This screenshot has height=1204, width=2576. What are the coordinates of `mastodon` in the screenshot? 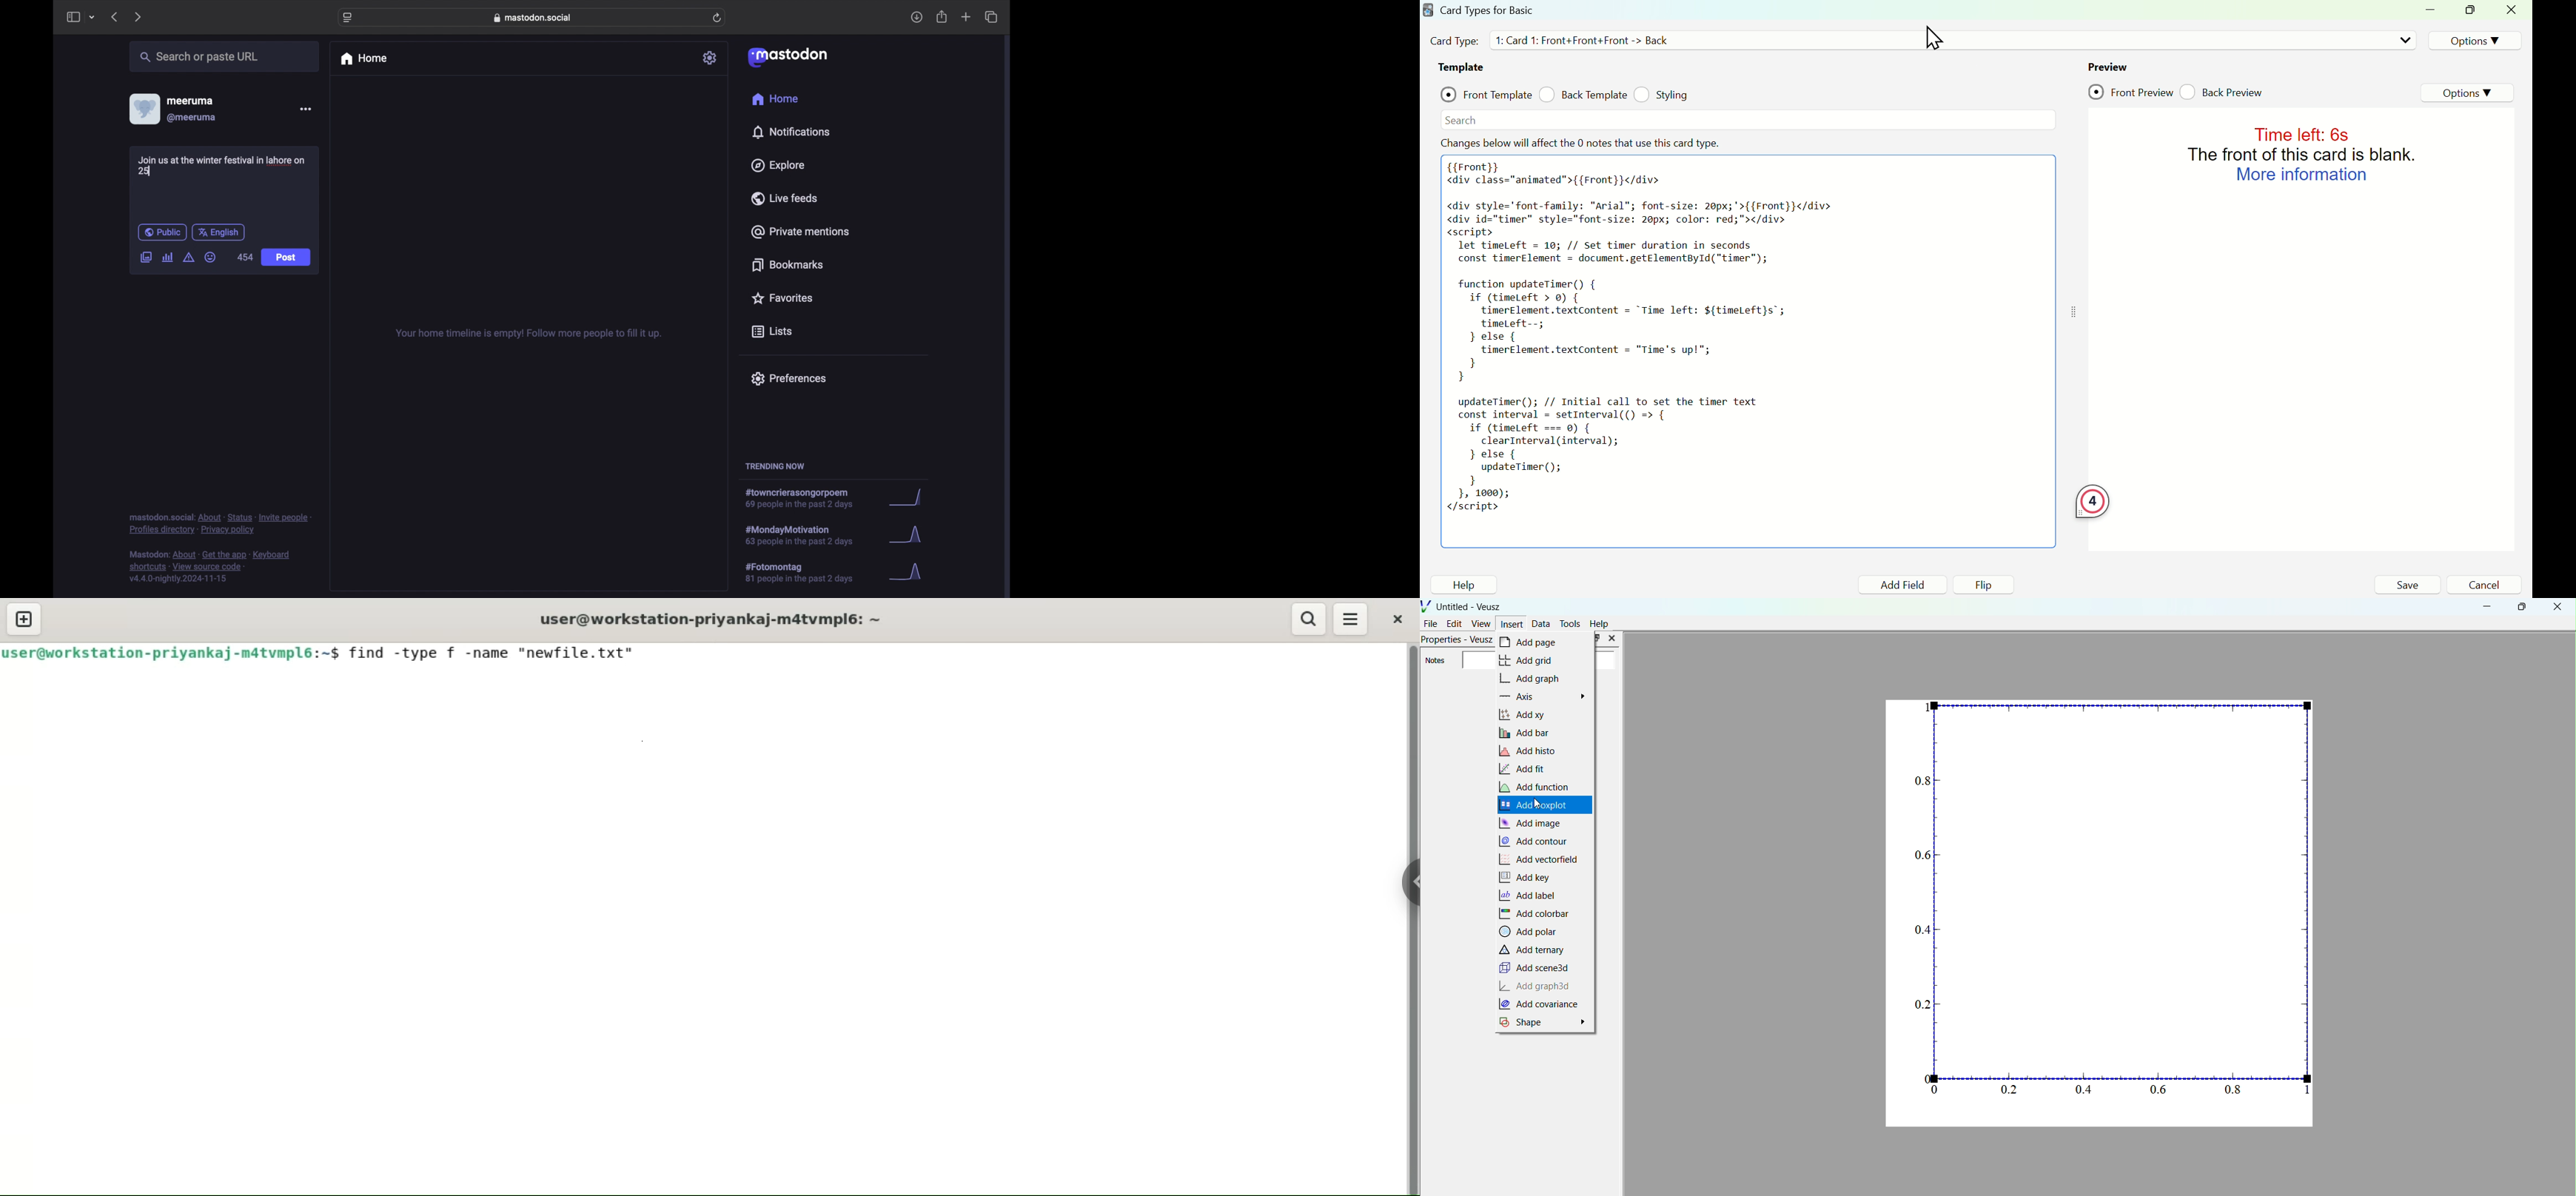 It's located at (786, 56).